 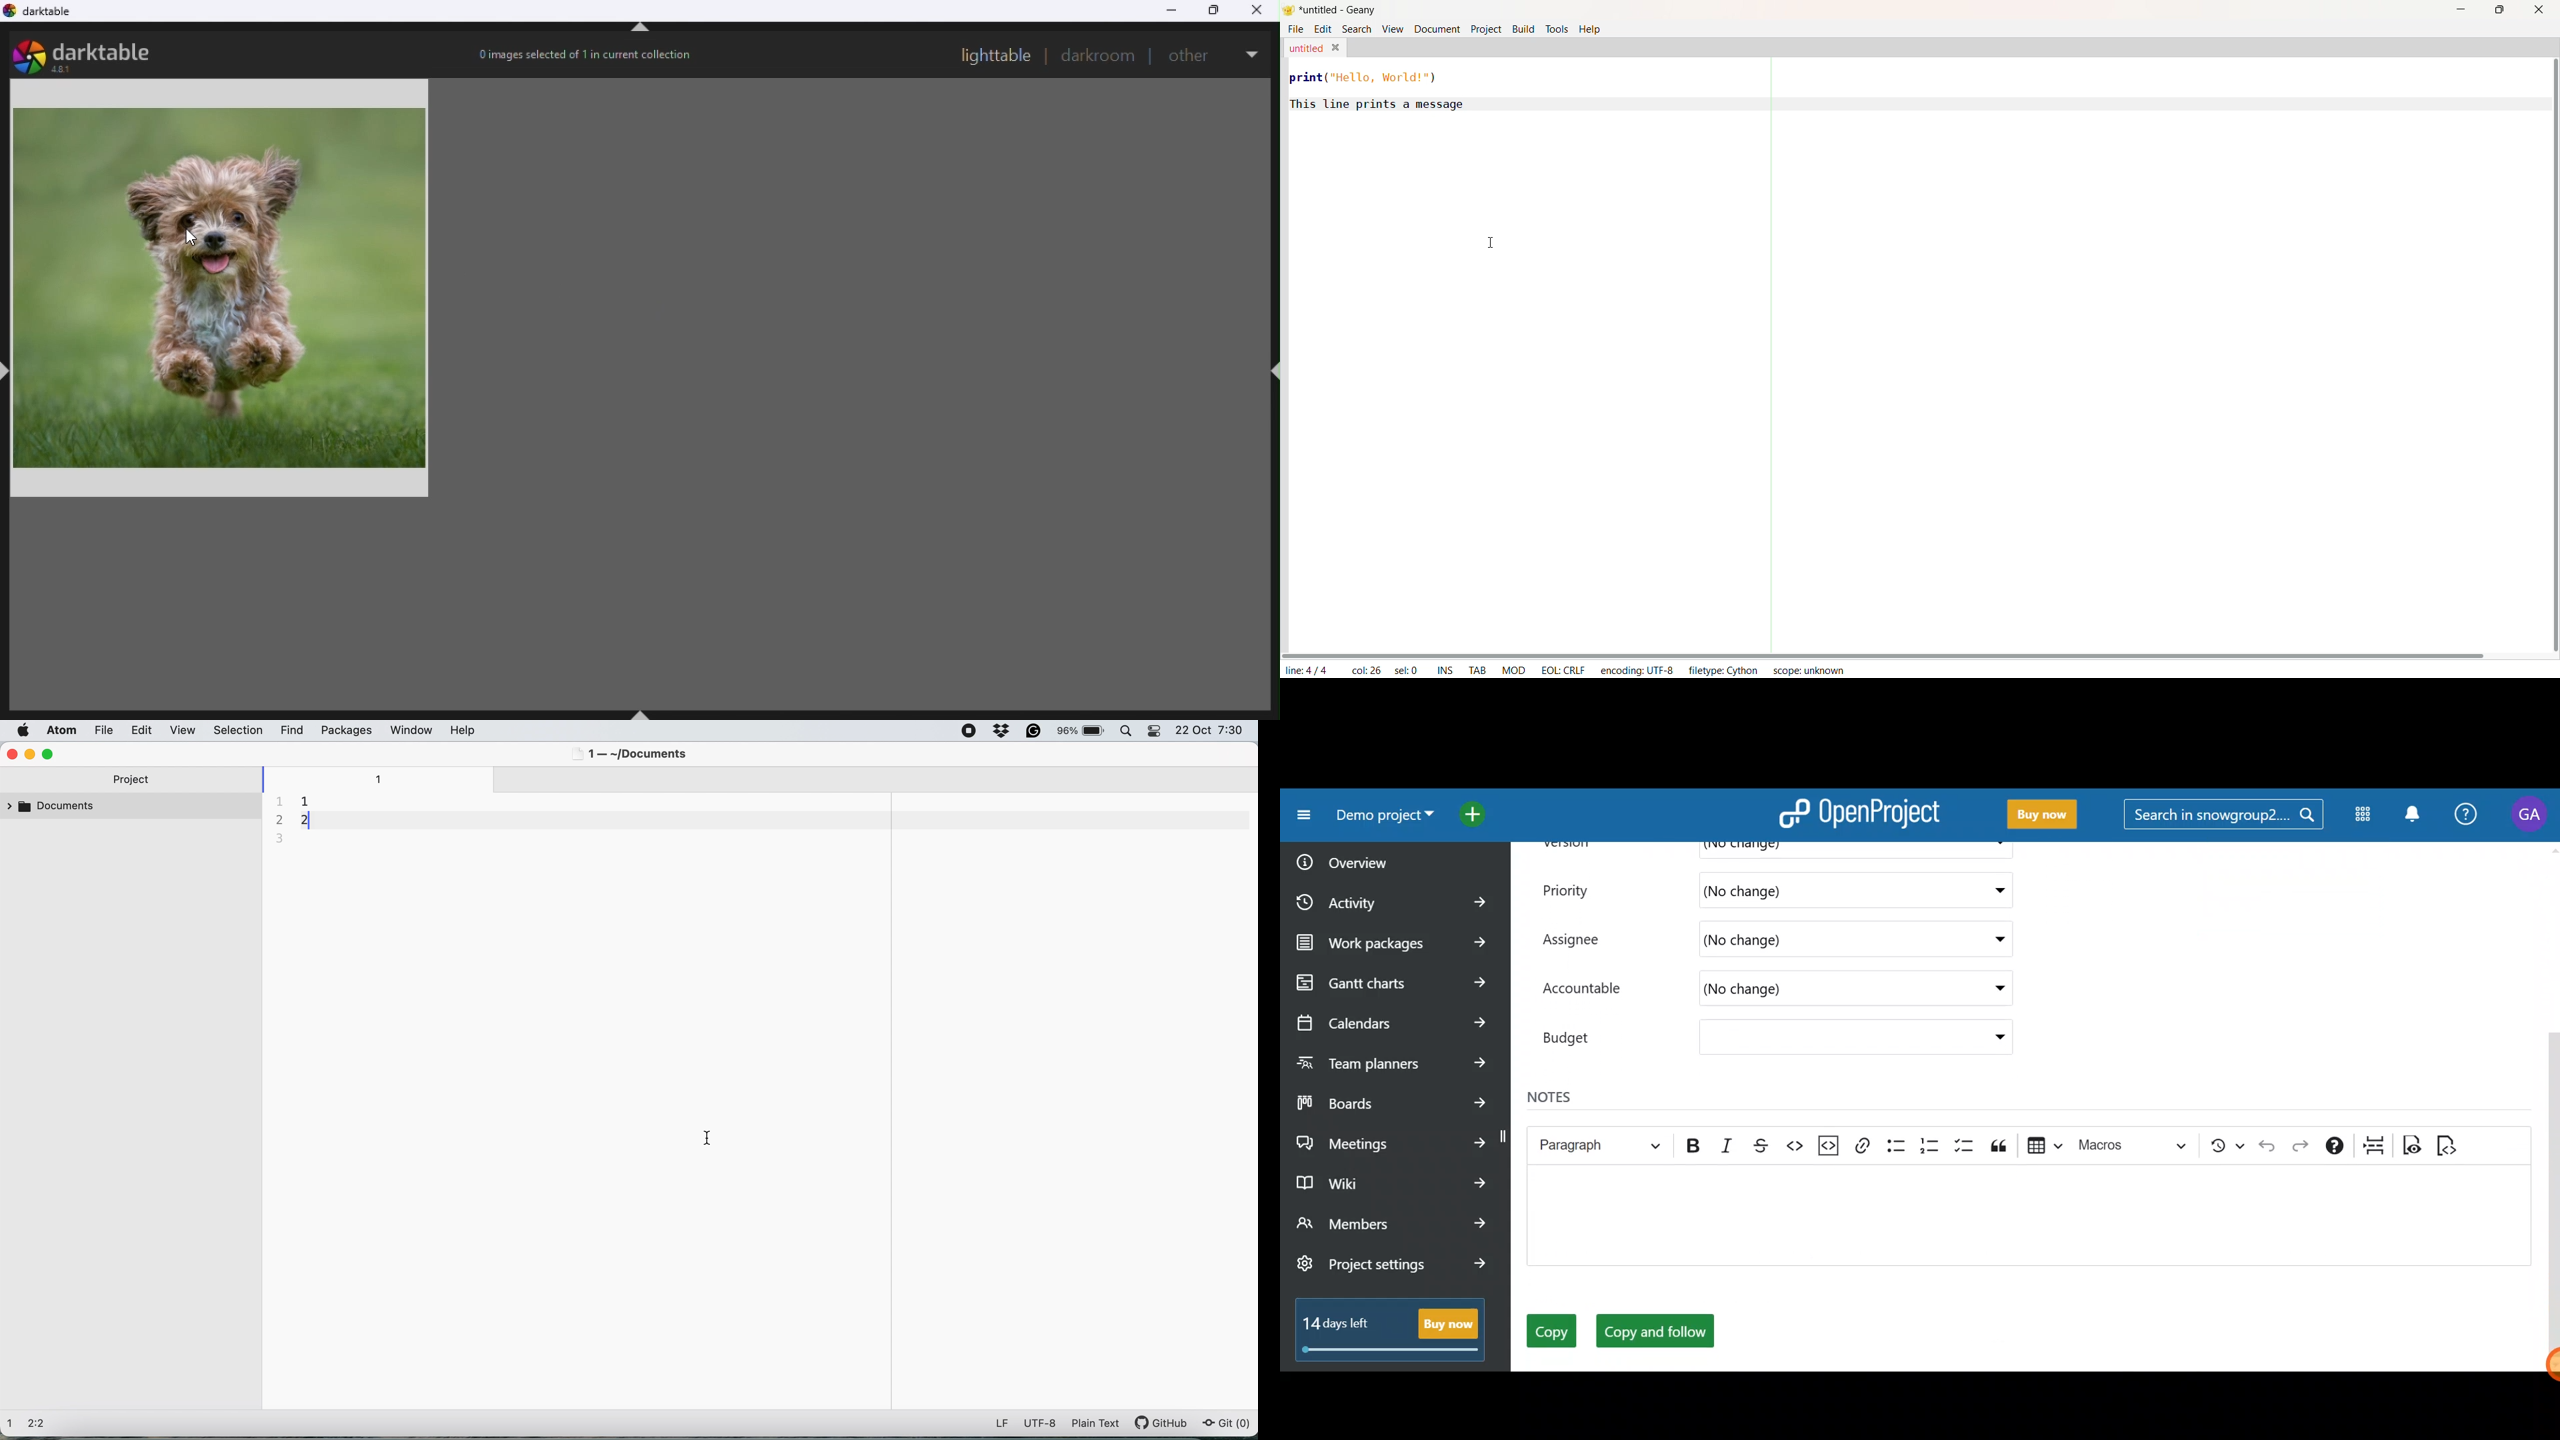 What do you see at coordinates (1476, 811) in the screenshot?
I see `Open quick add menu` at bounding box center [1476, 811].